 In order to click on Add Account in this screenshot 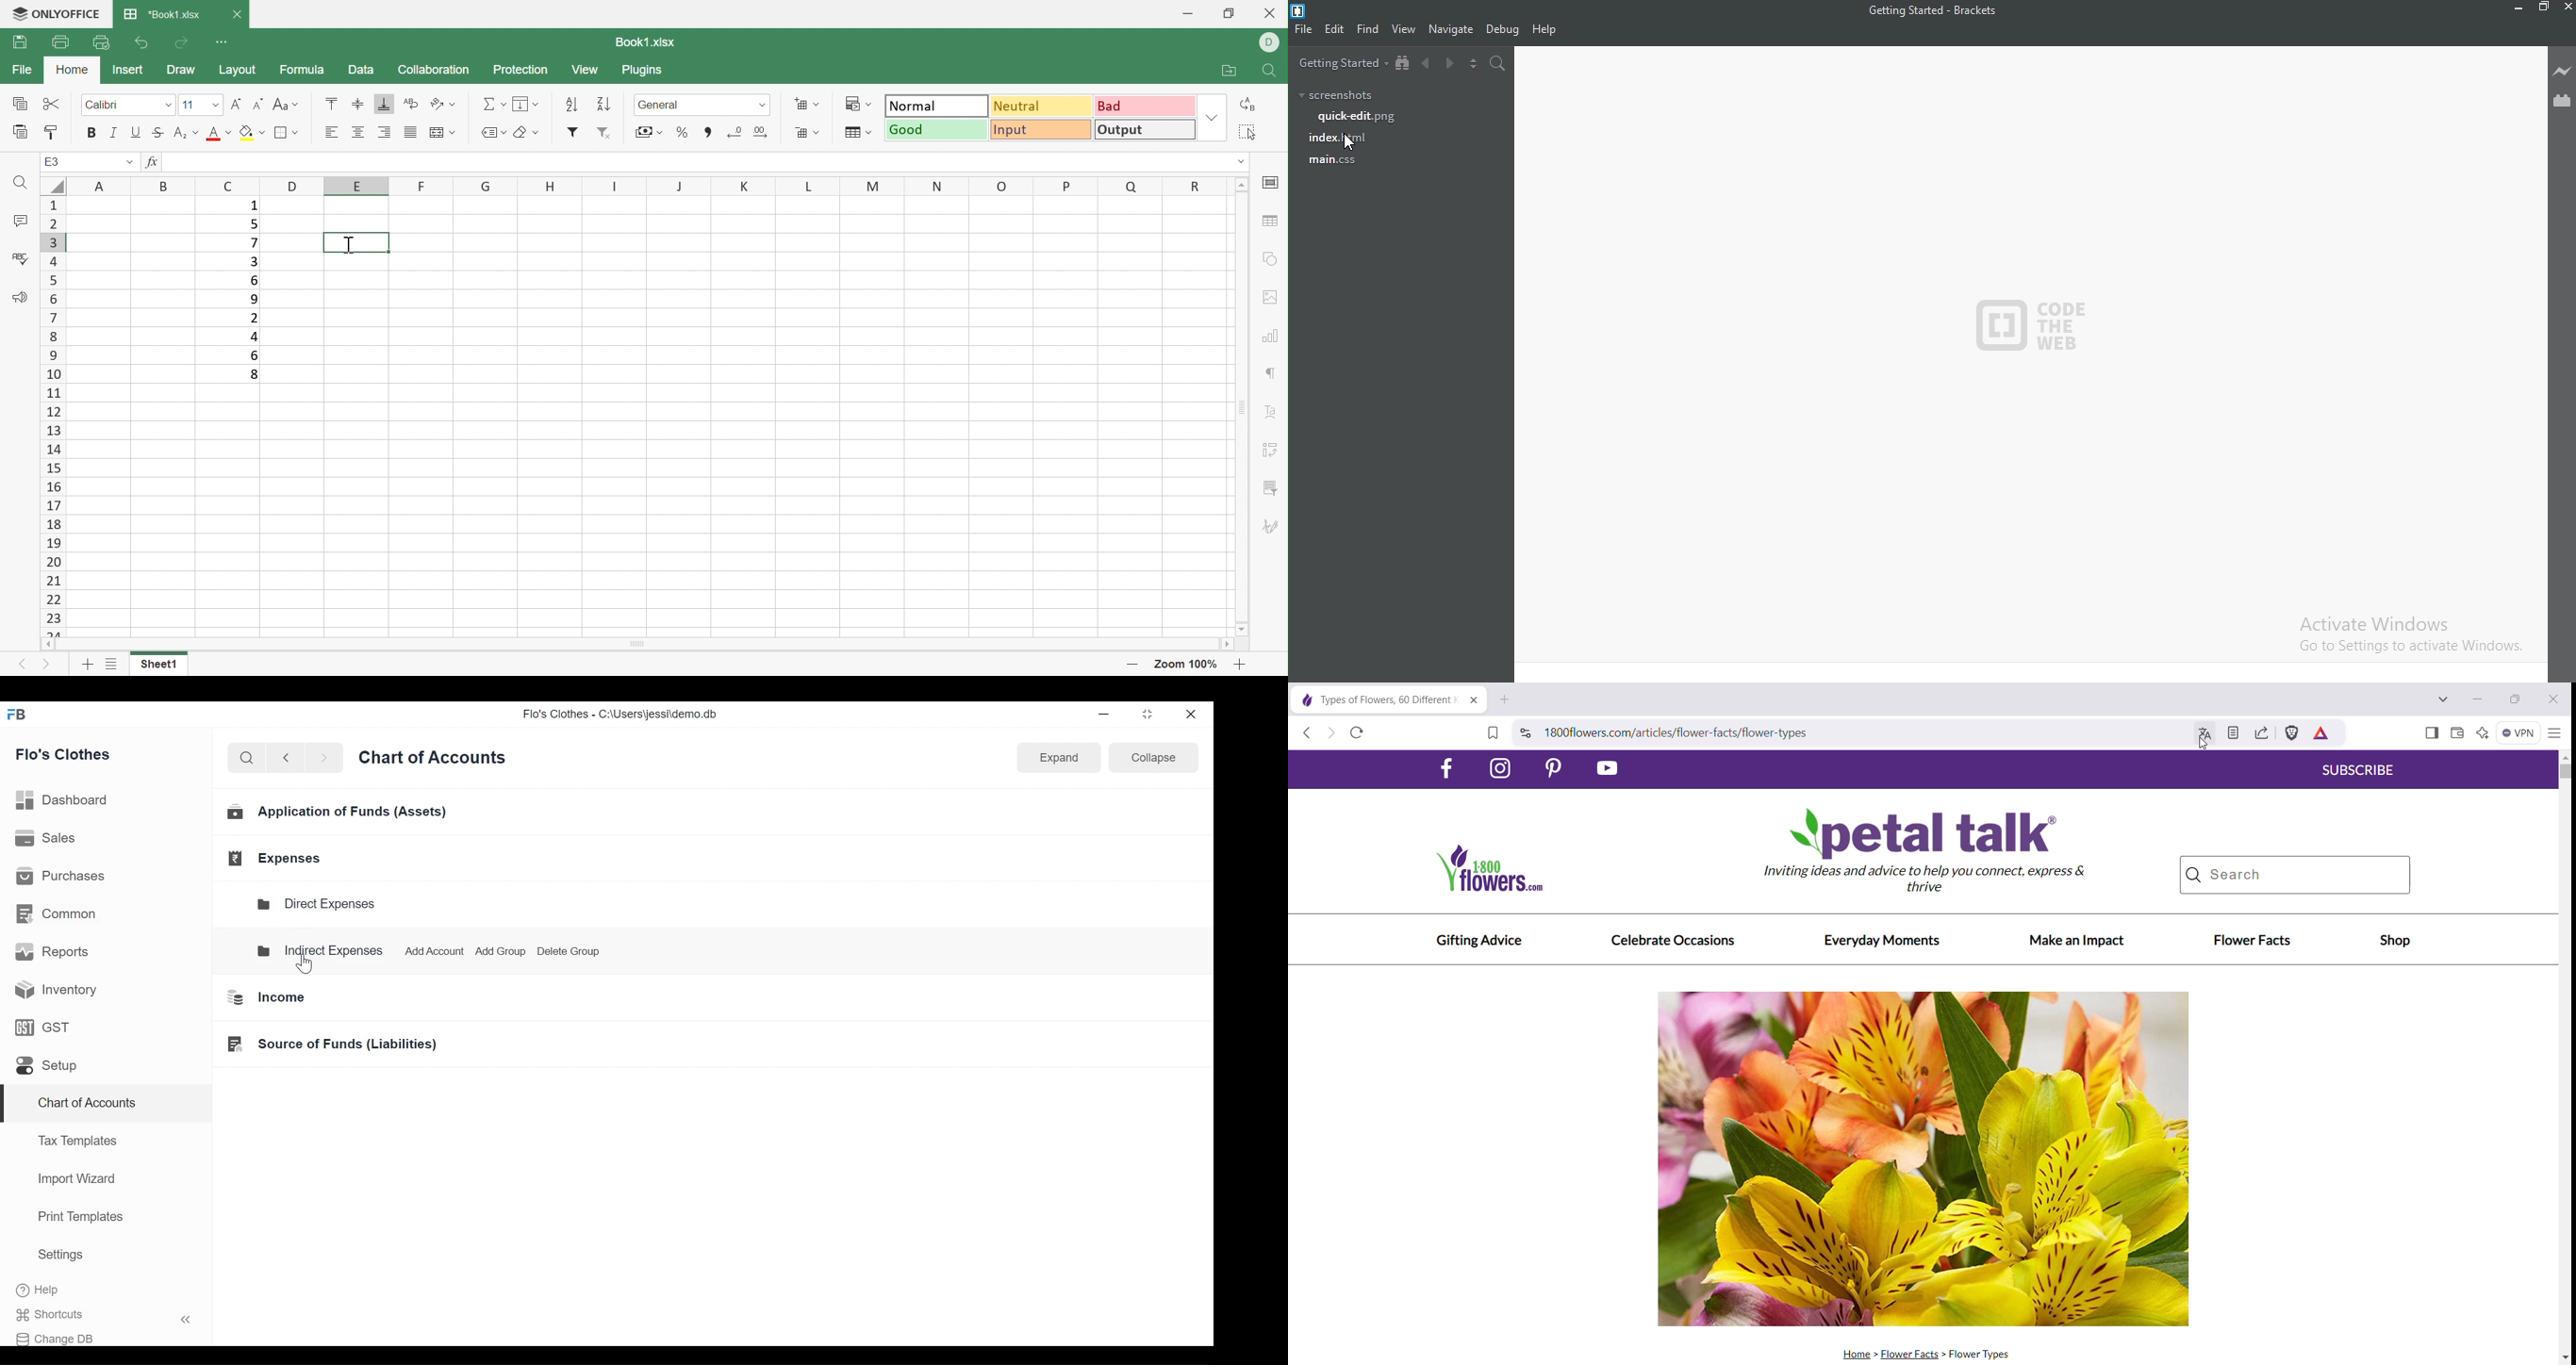, I will do `click(431, 949)`.